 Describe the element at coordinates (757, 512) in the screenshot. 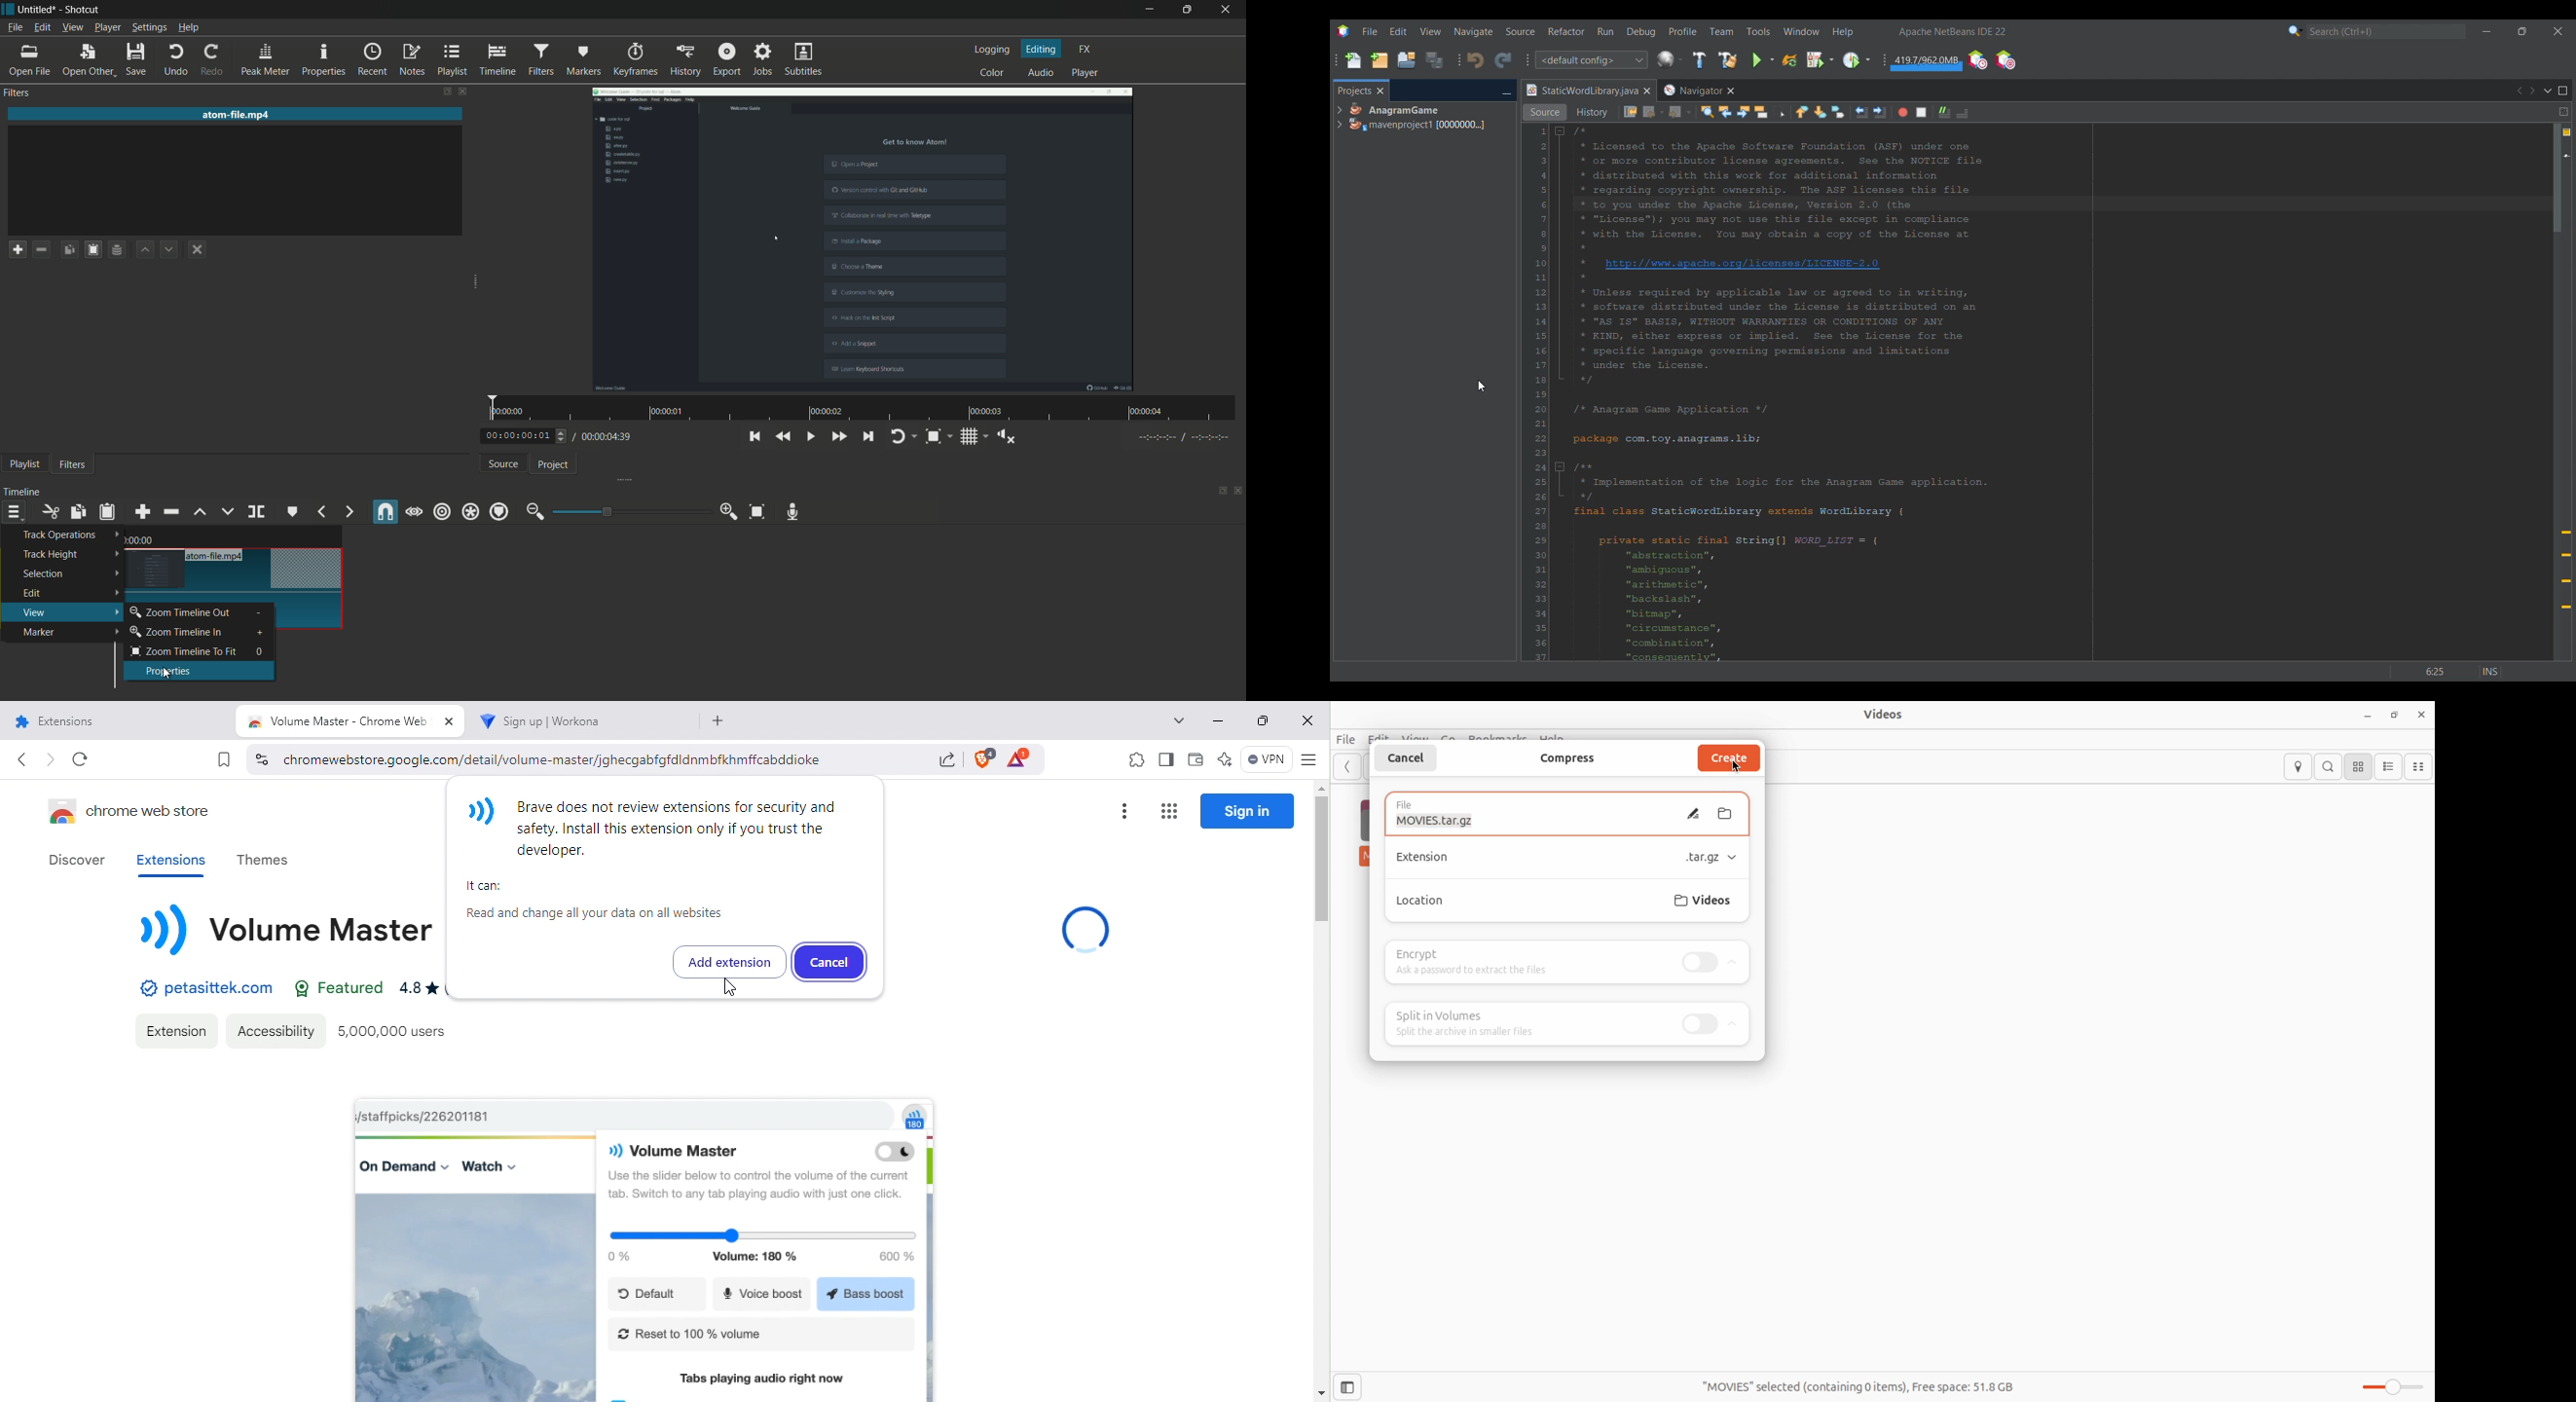

I see `zoom timeline to fit` at that location.